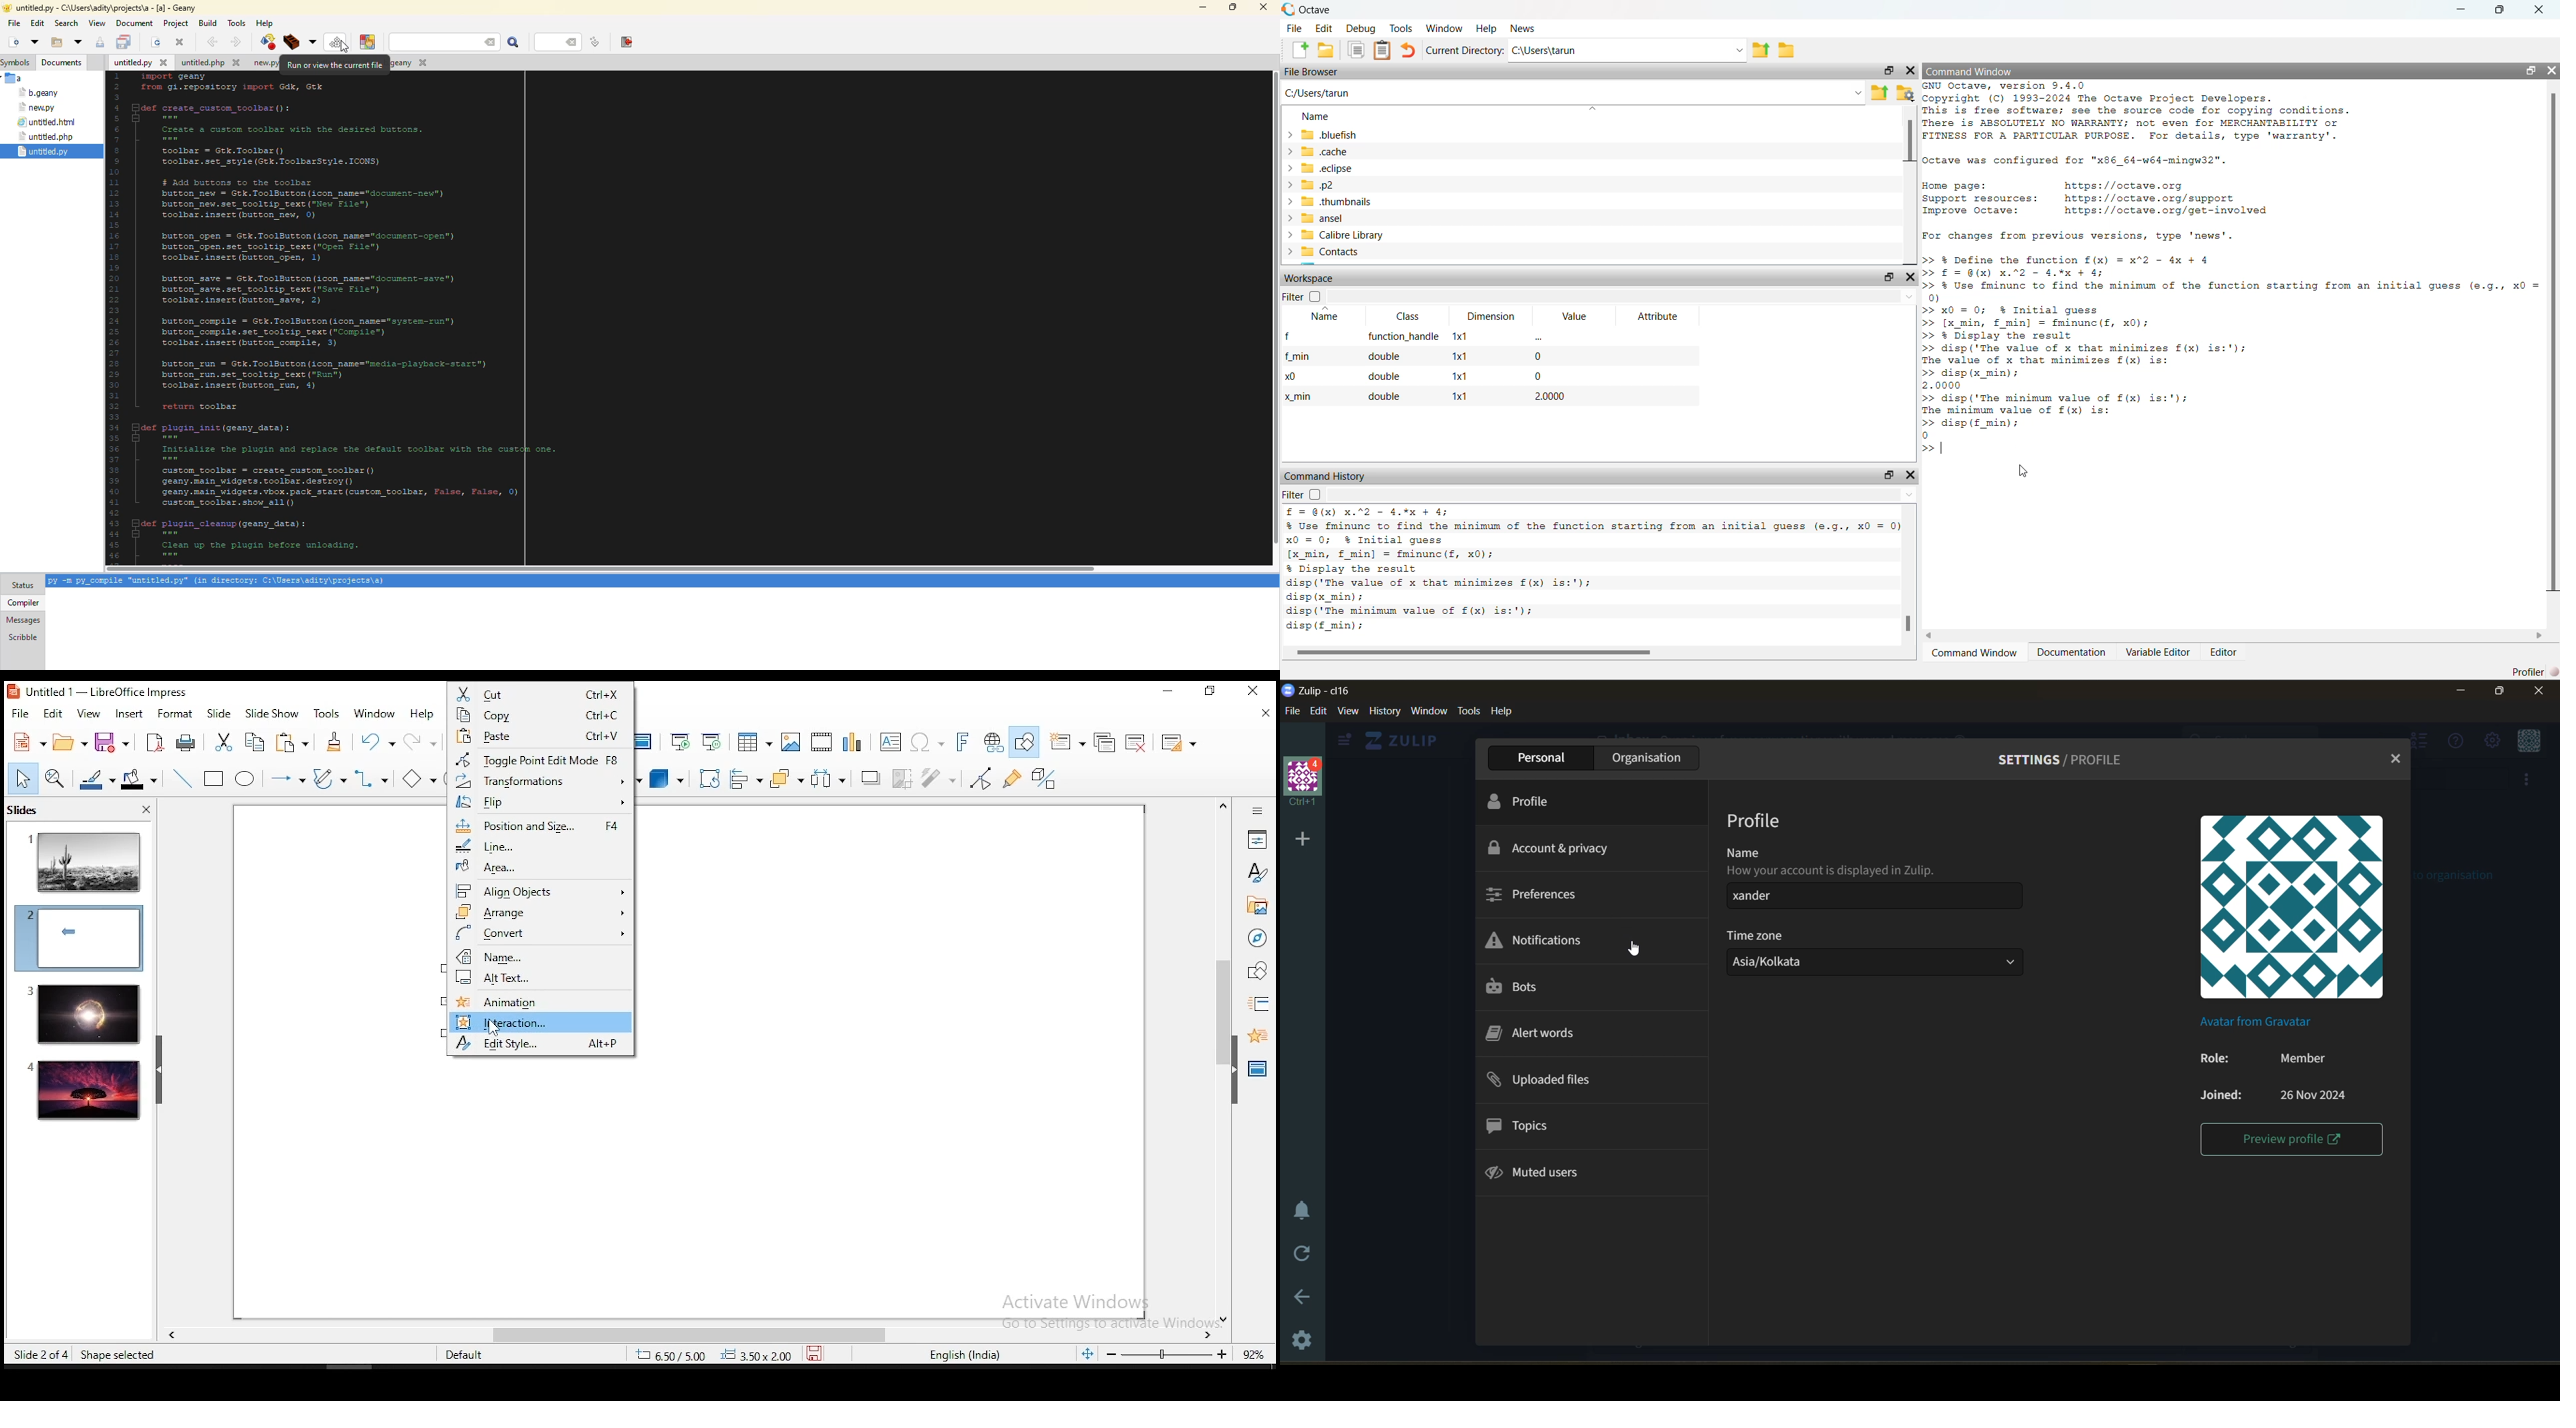 Image resolution: width=2576 pixels, height=1428 pixels. I want to click on name, so click(542, 956).